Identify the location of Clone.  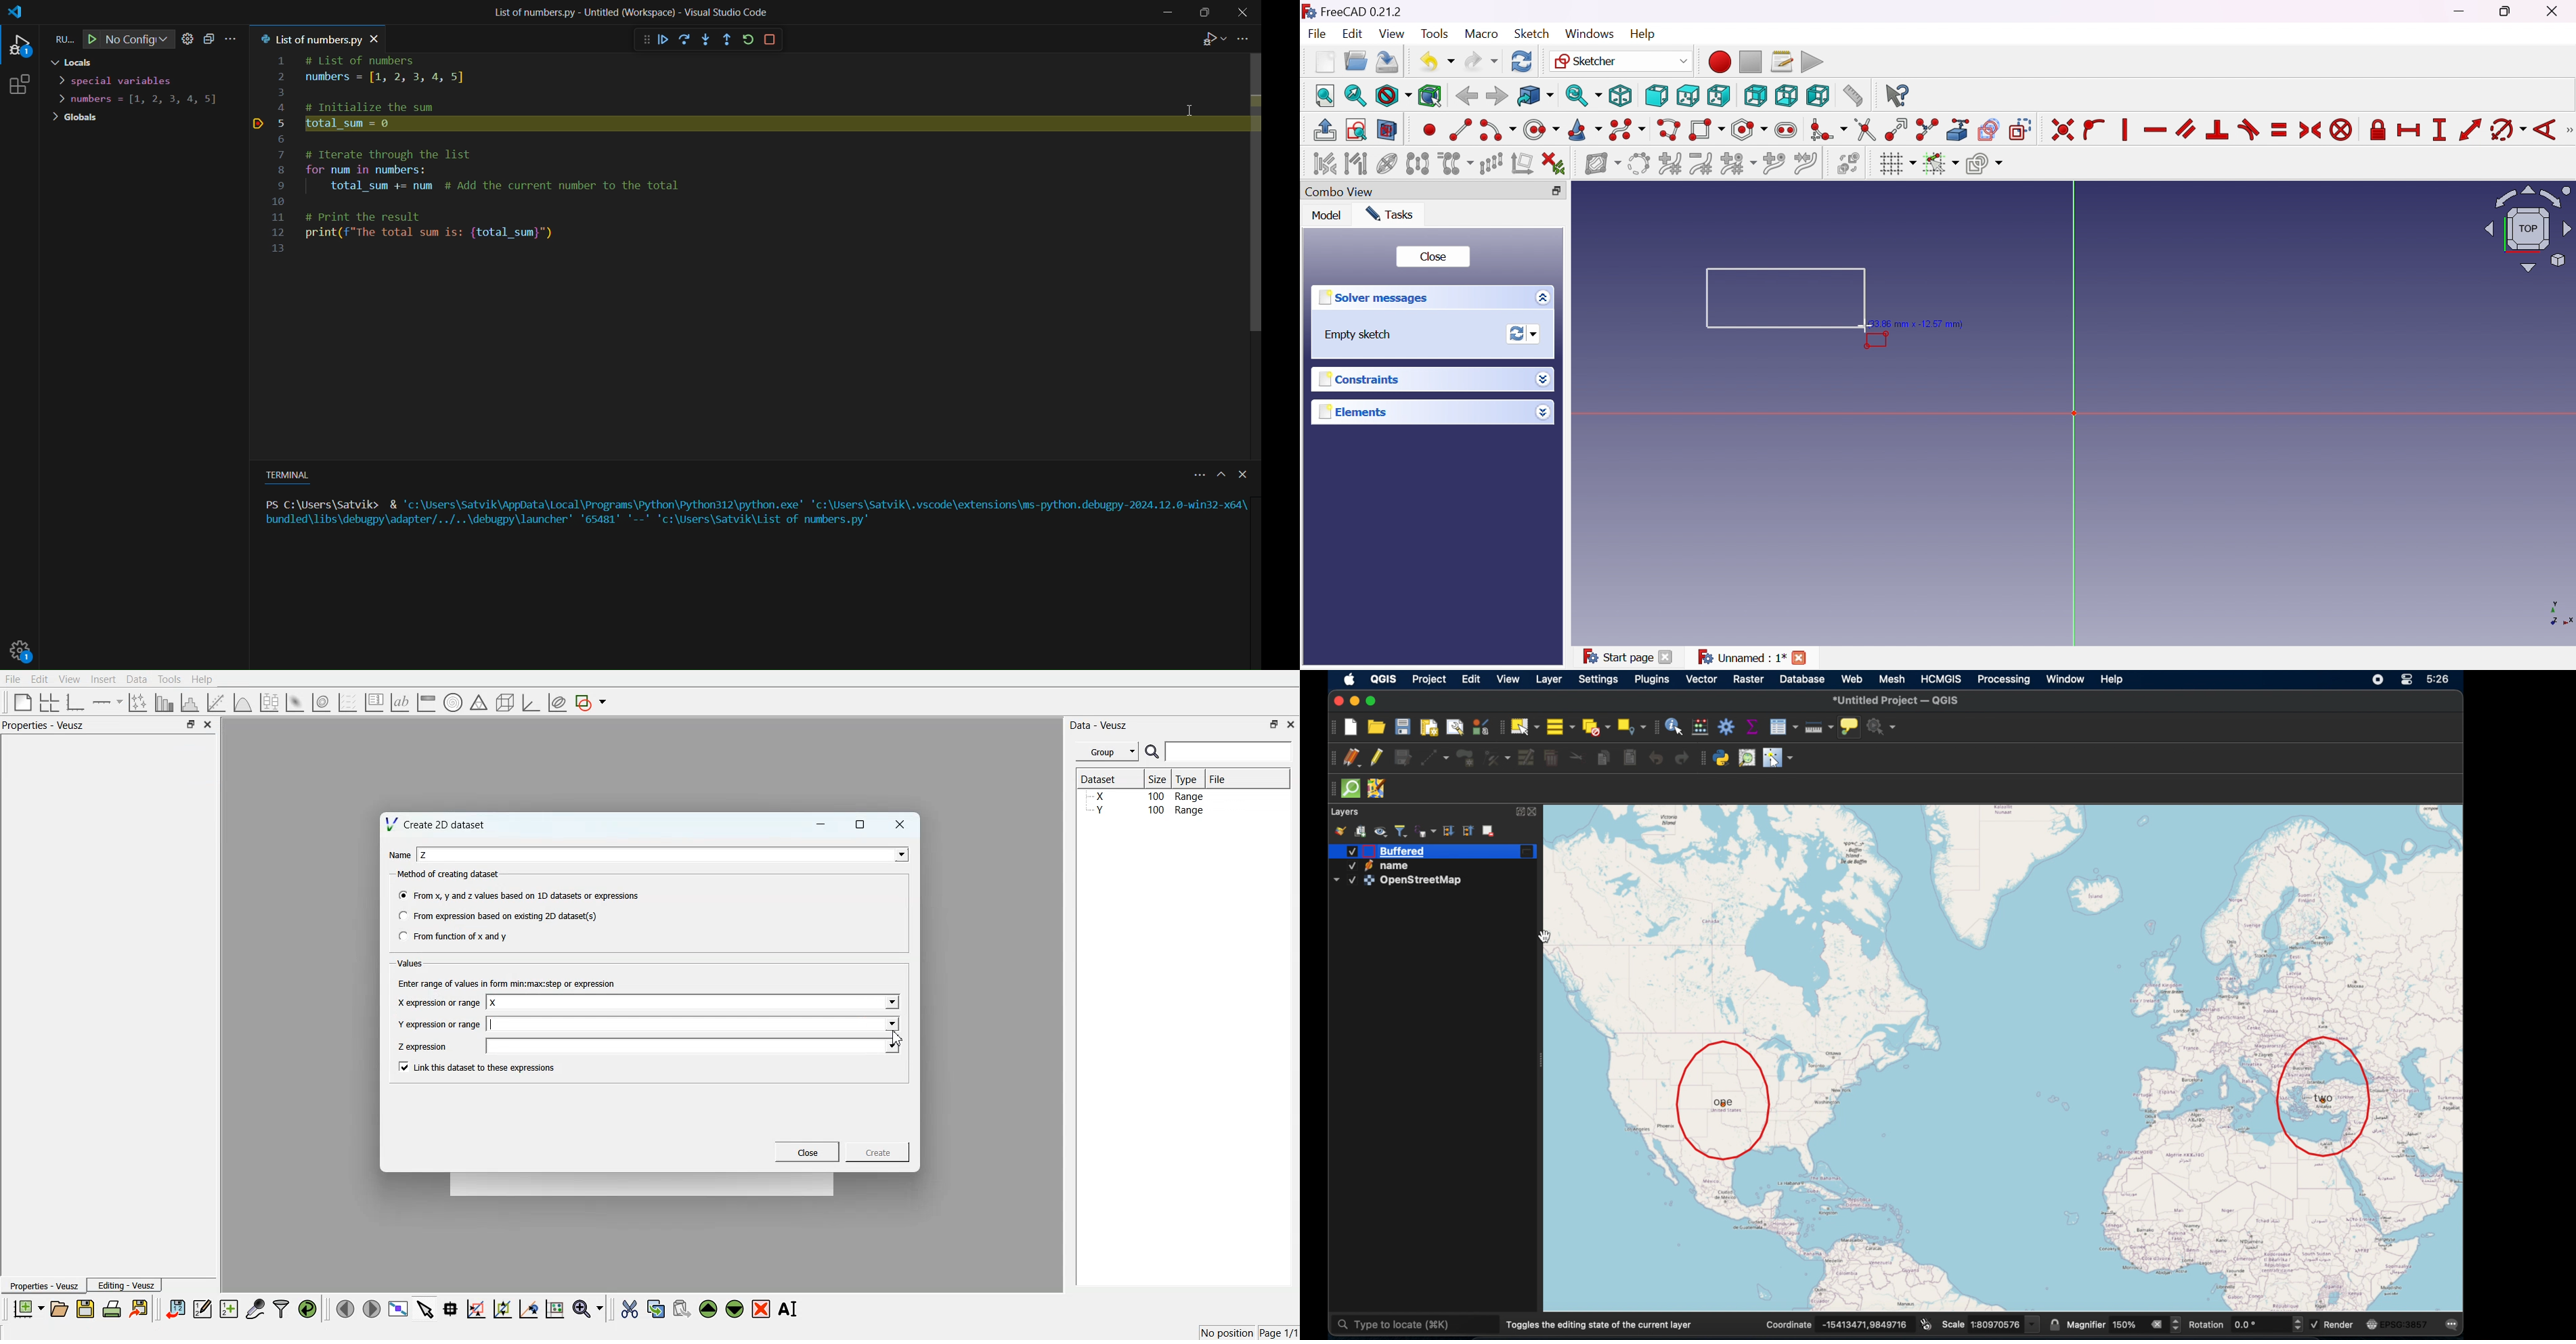
(1455, 163).